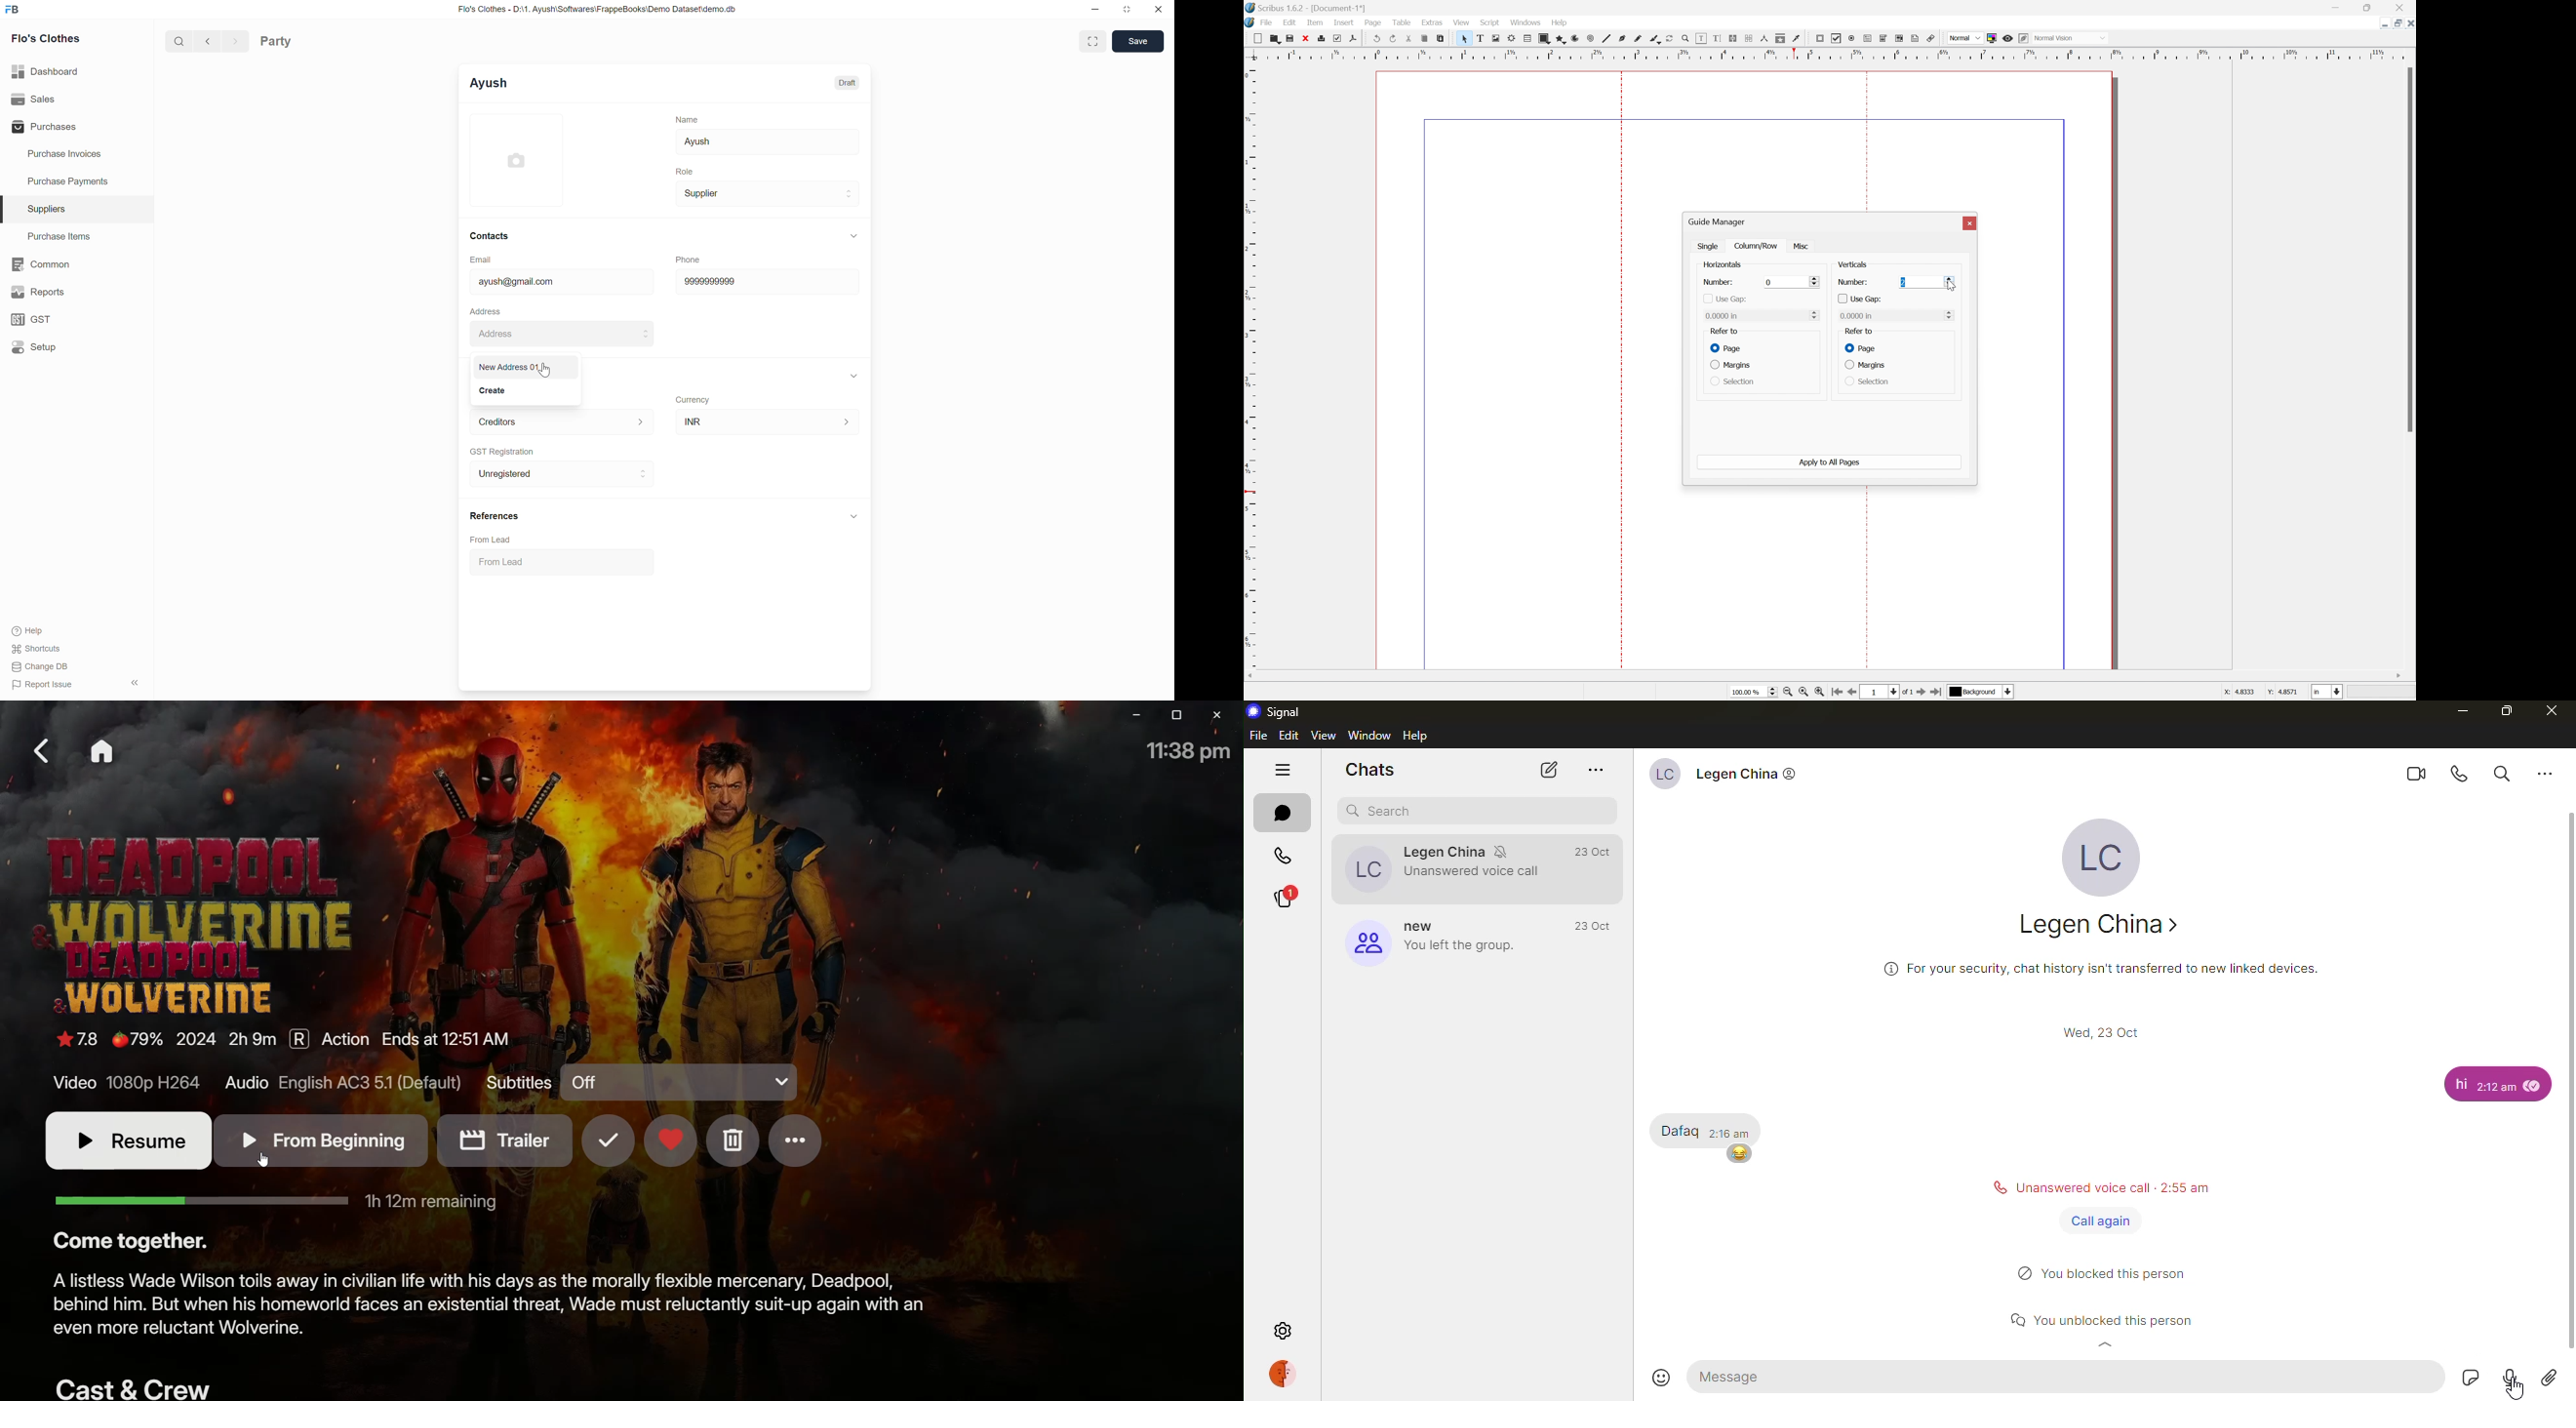  What do you see at coordinates (847, 83) in the screenshot?
I see `Draft` at bounding box center [847, 83].